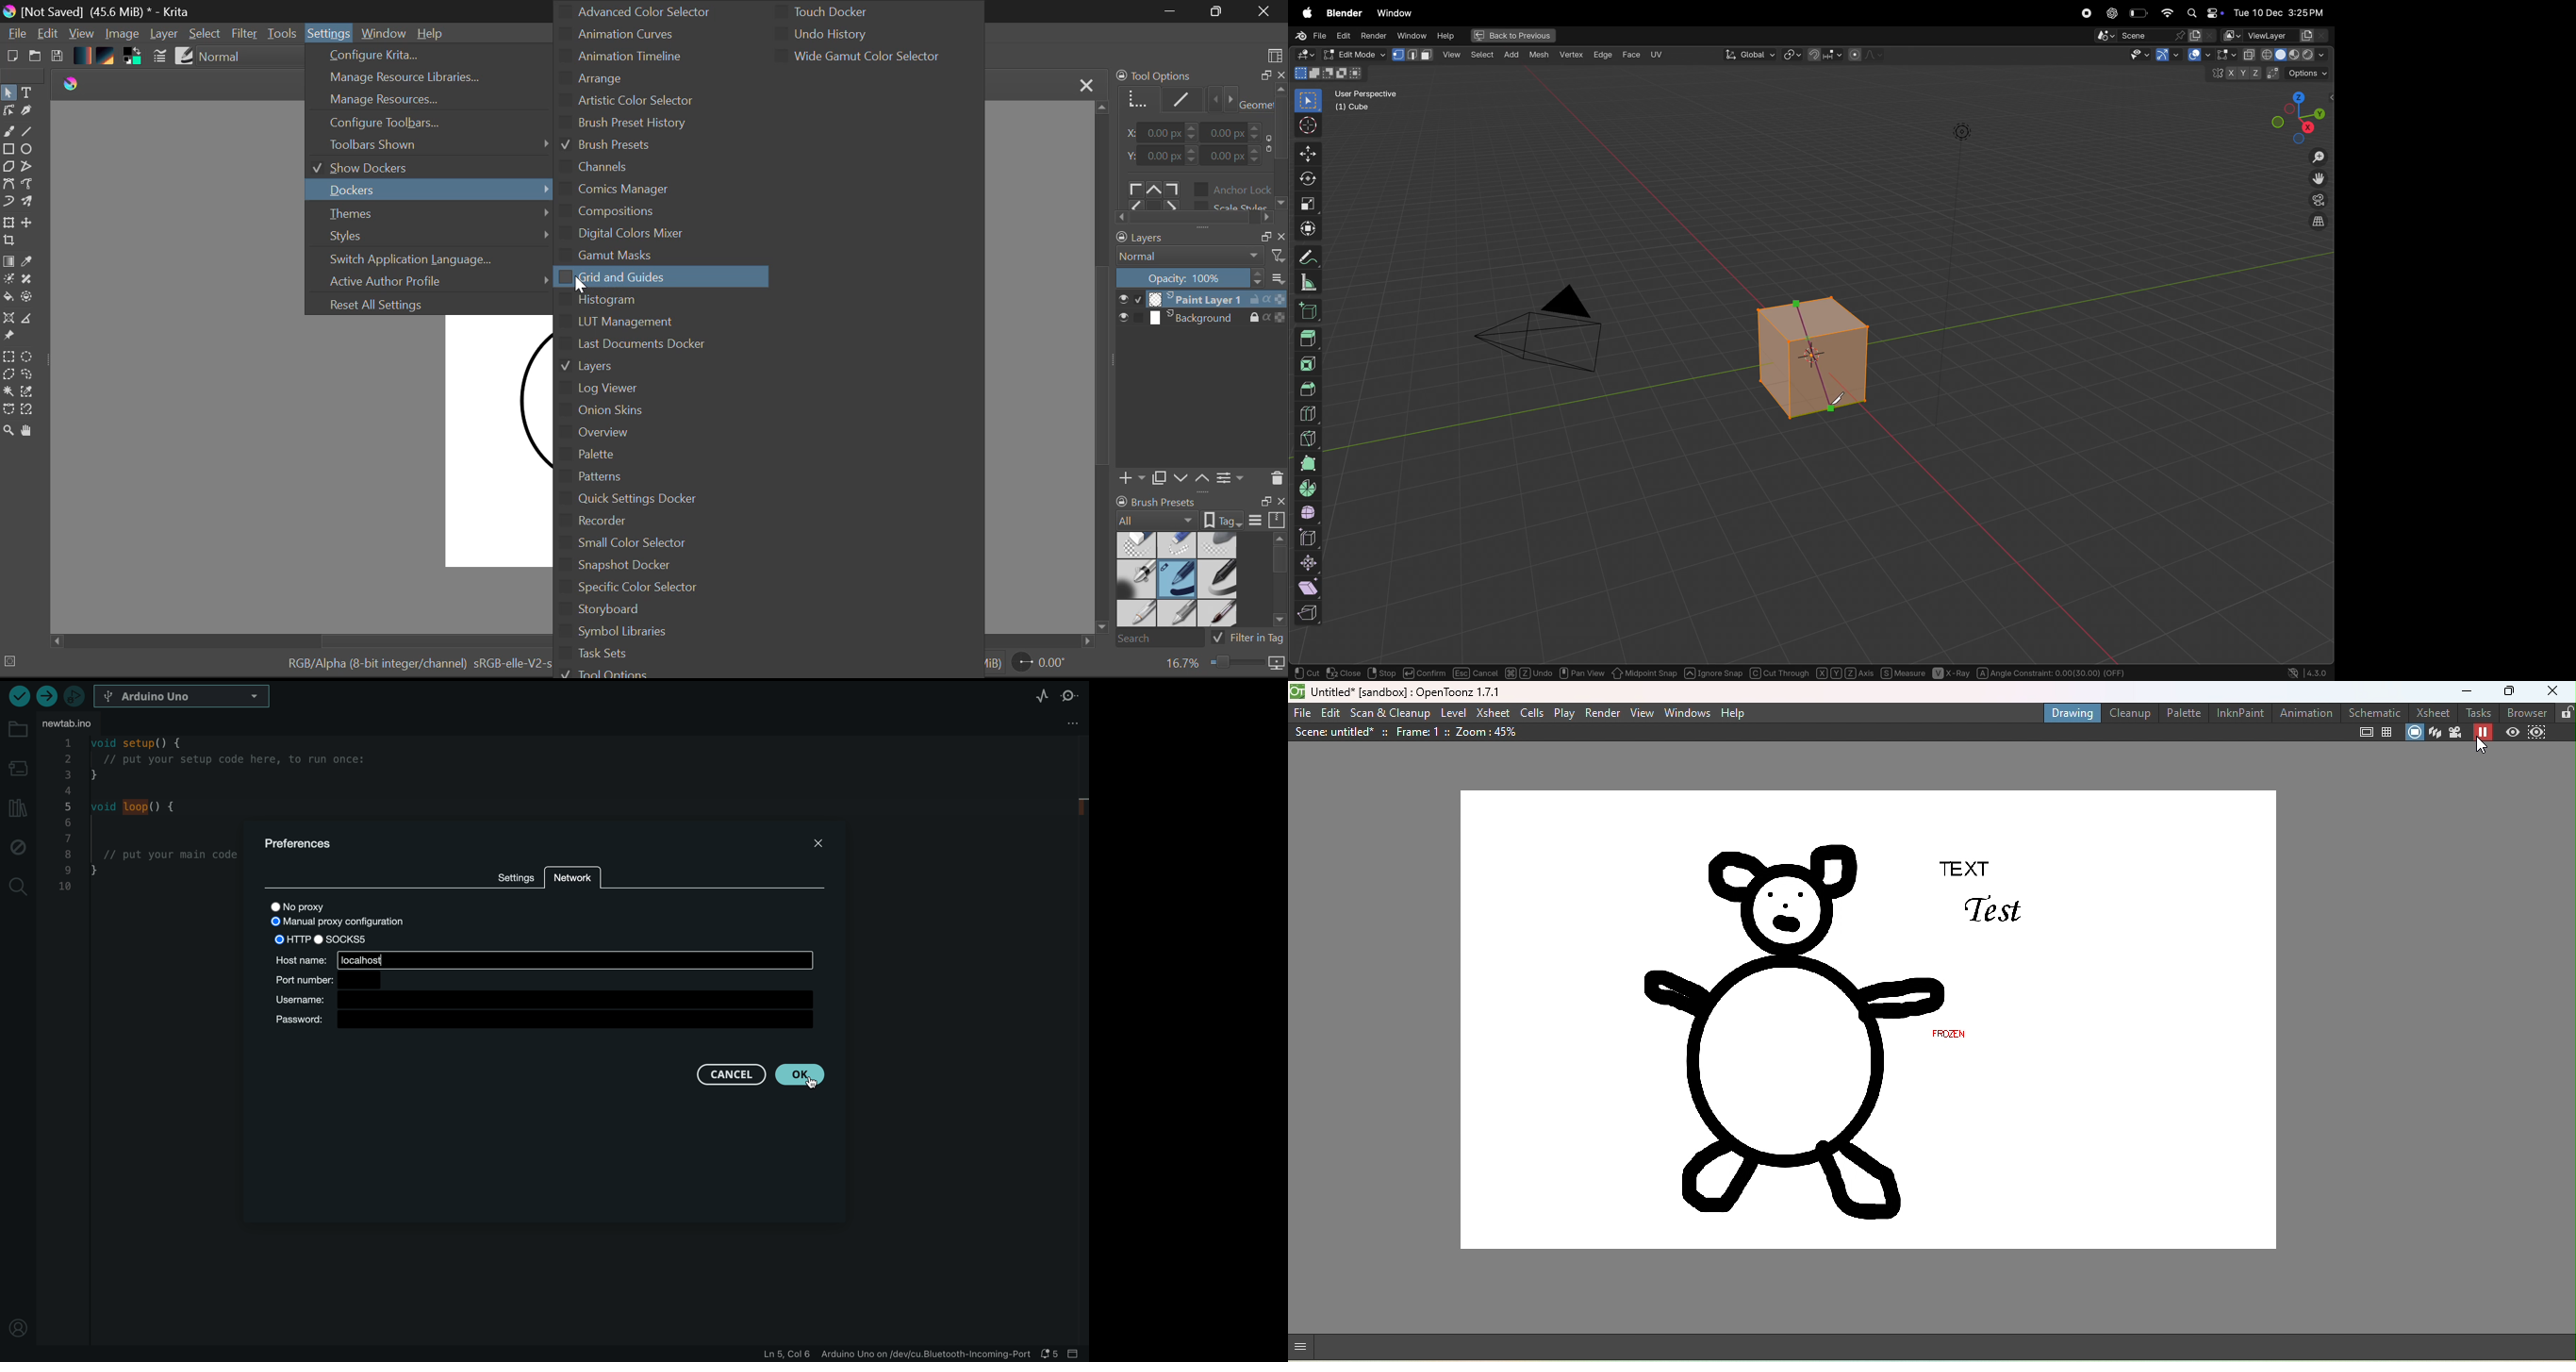 The image size is (2576, 1372). I want to click on Sub-camera preview, so click(2535, 733).